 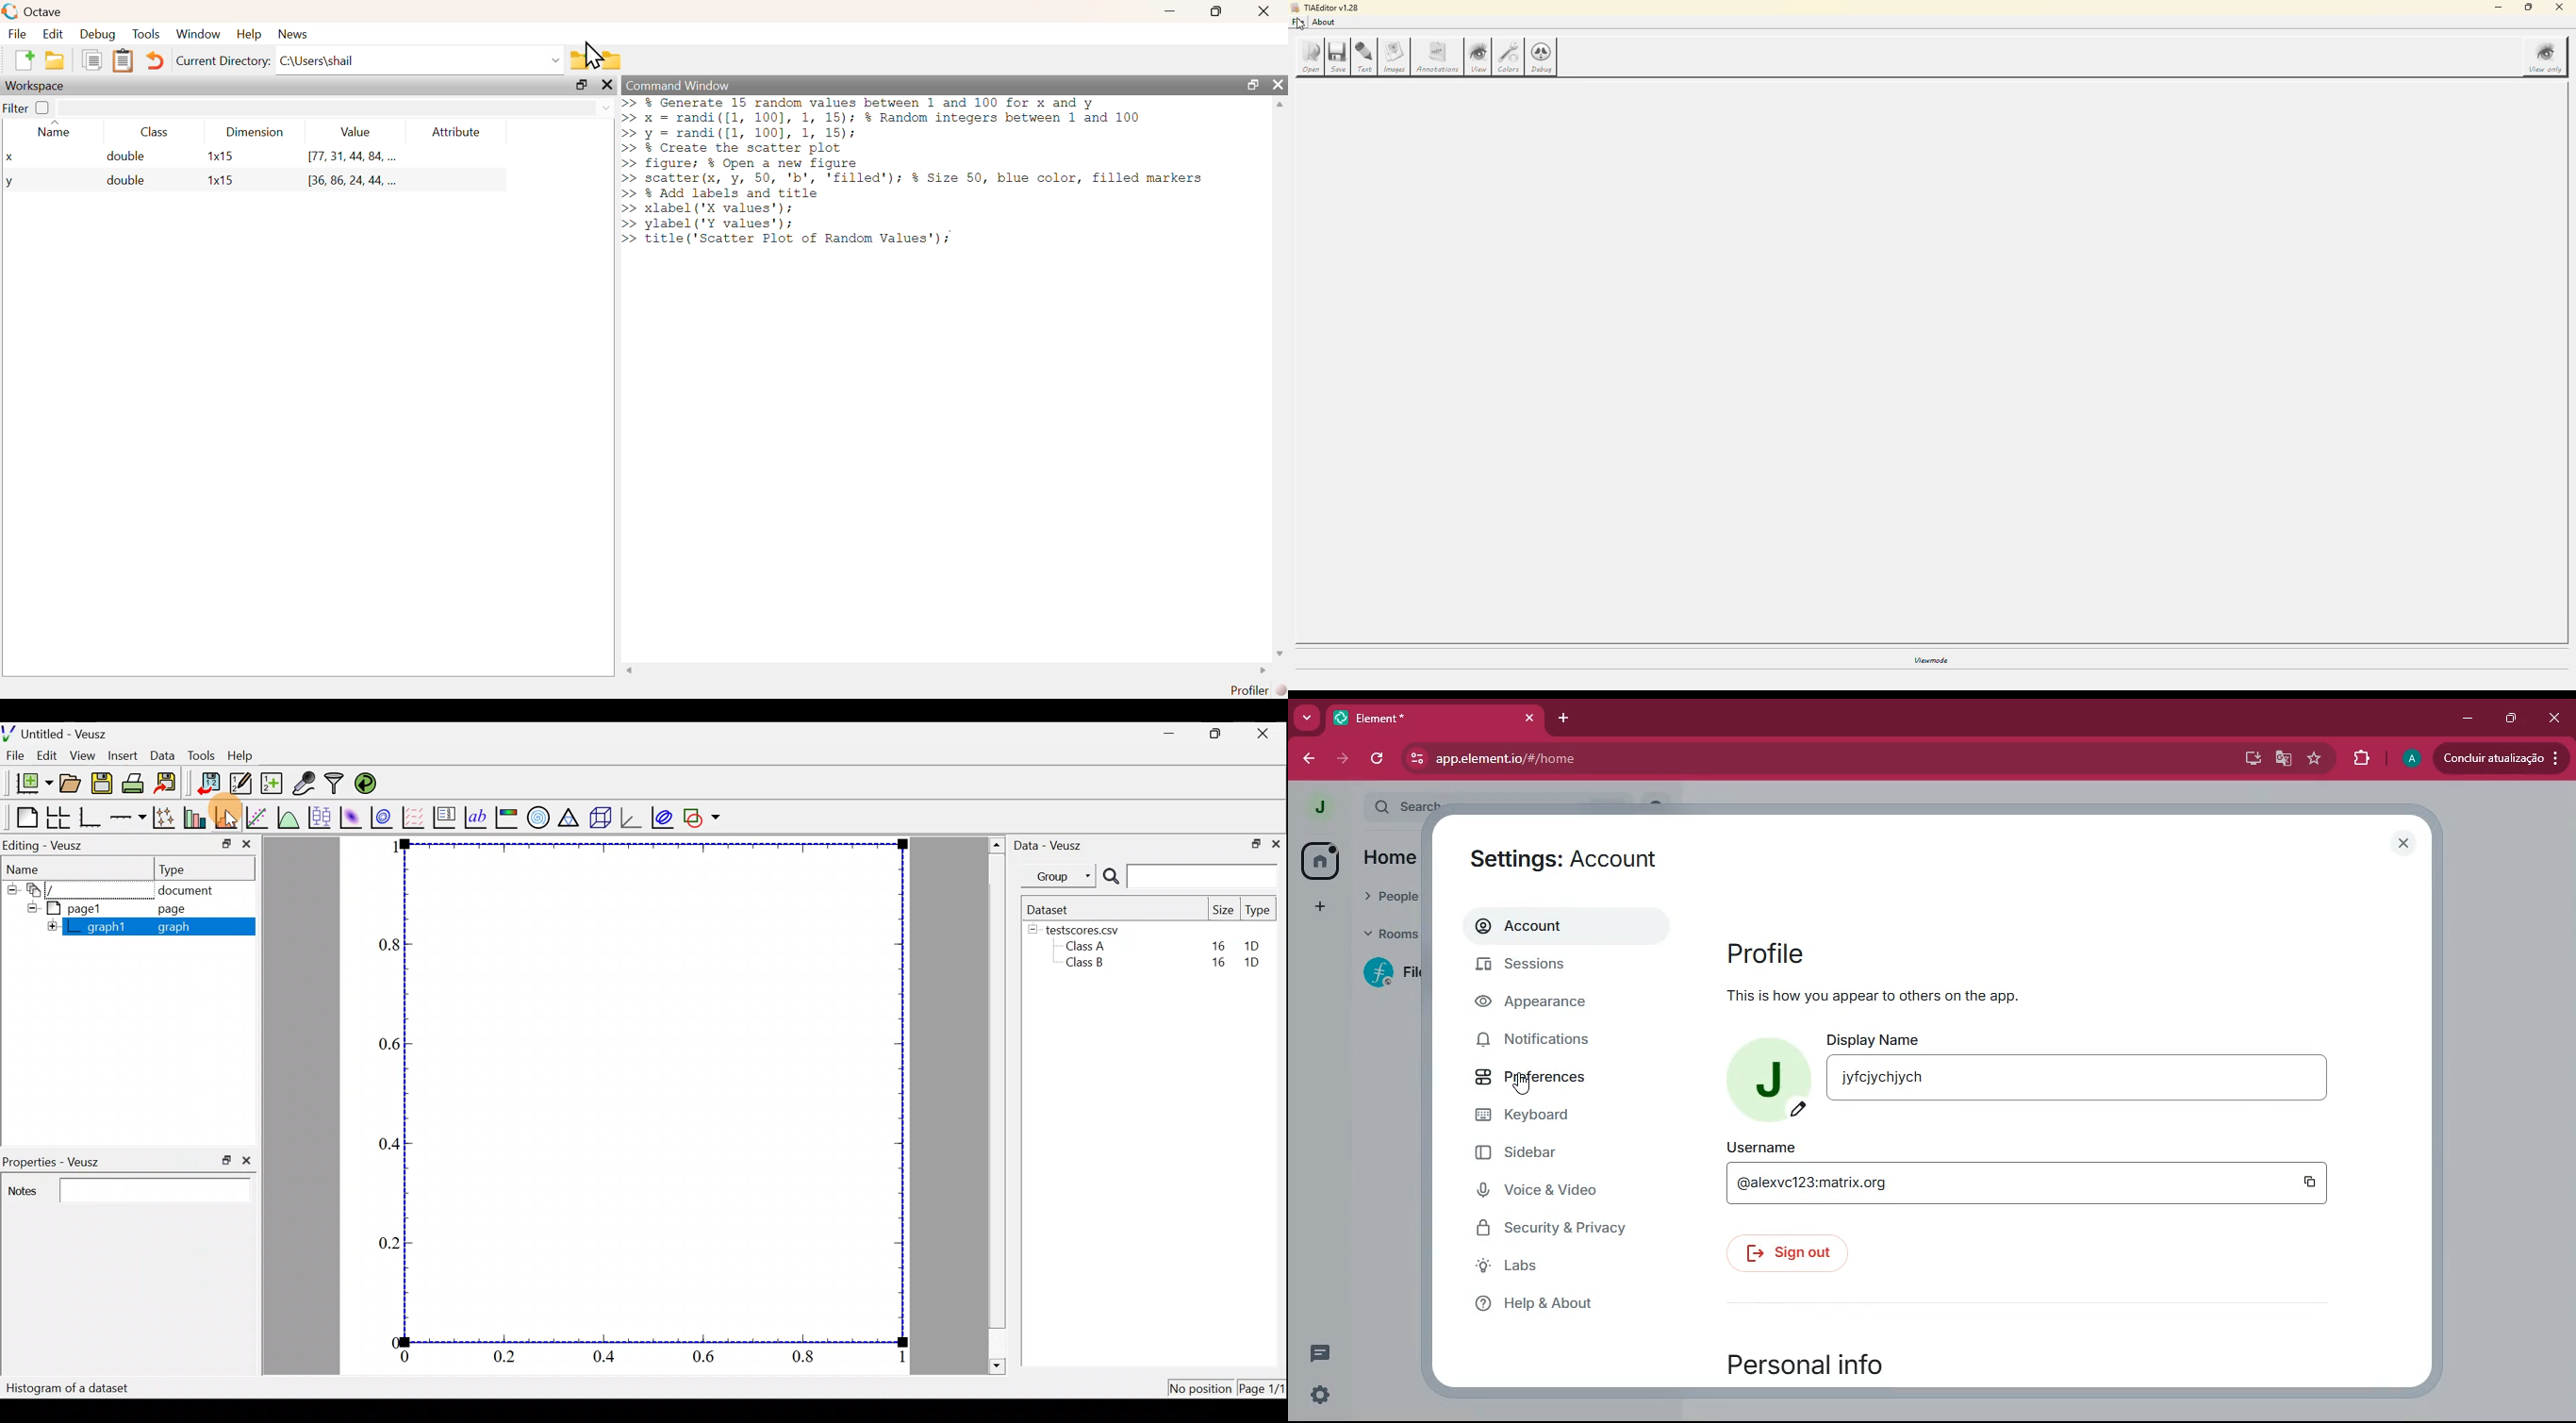 I want to click on Edit, so click(x=53, y=34).